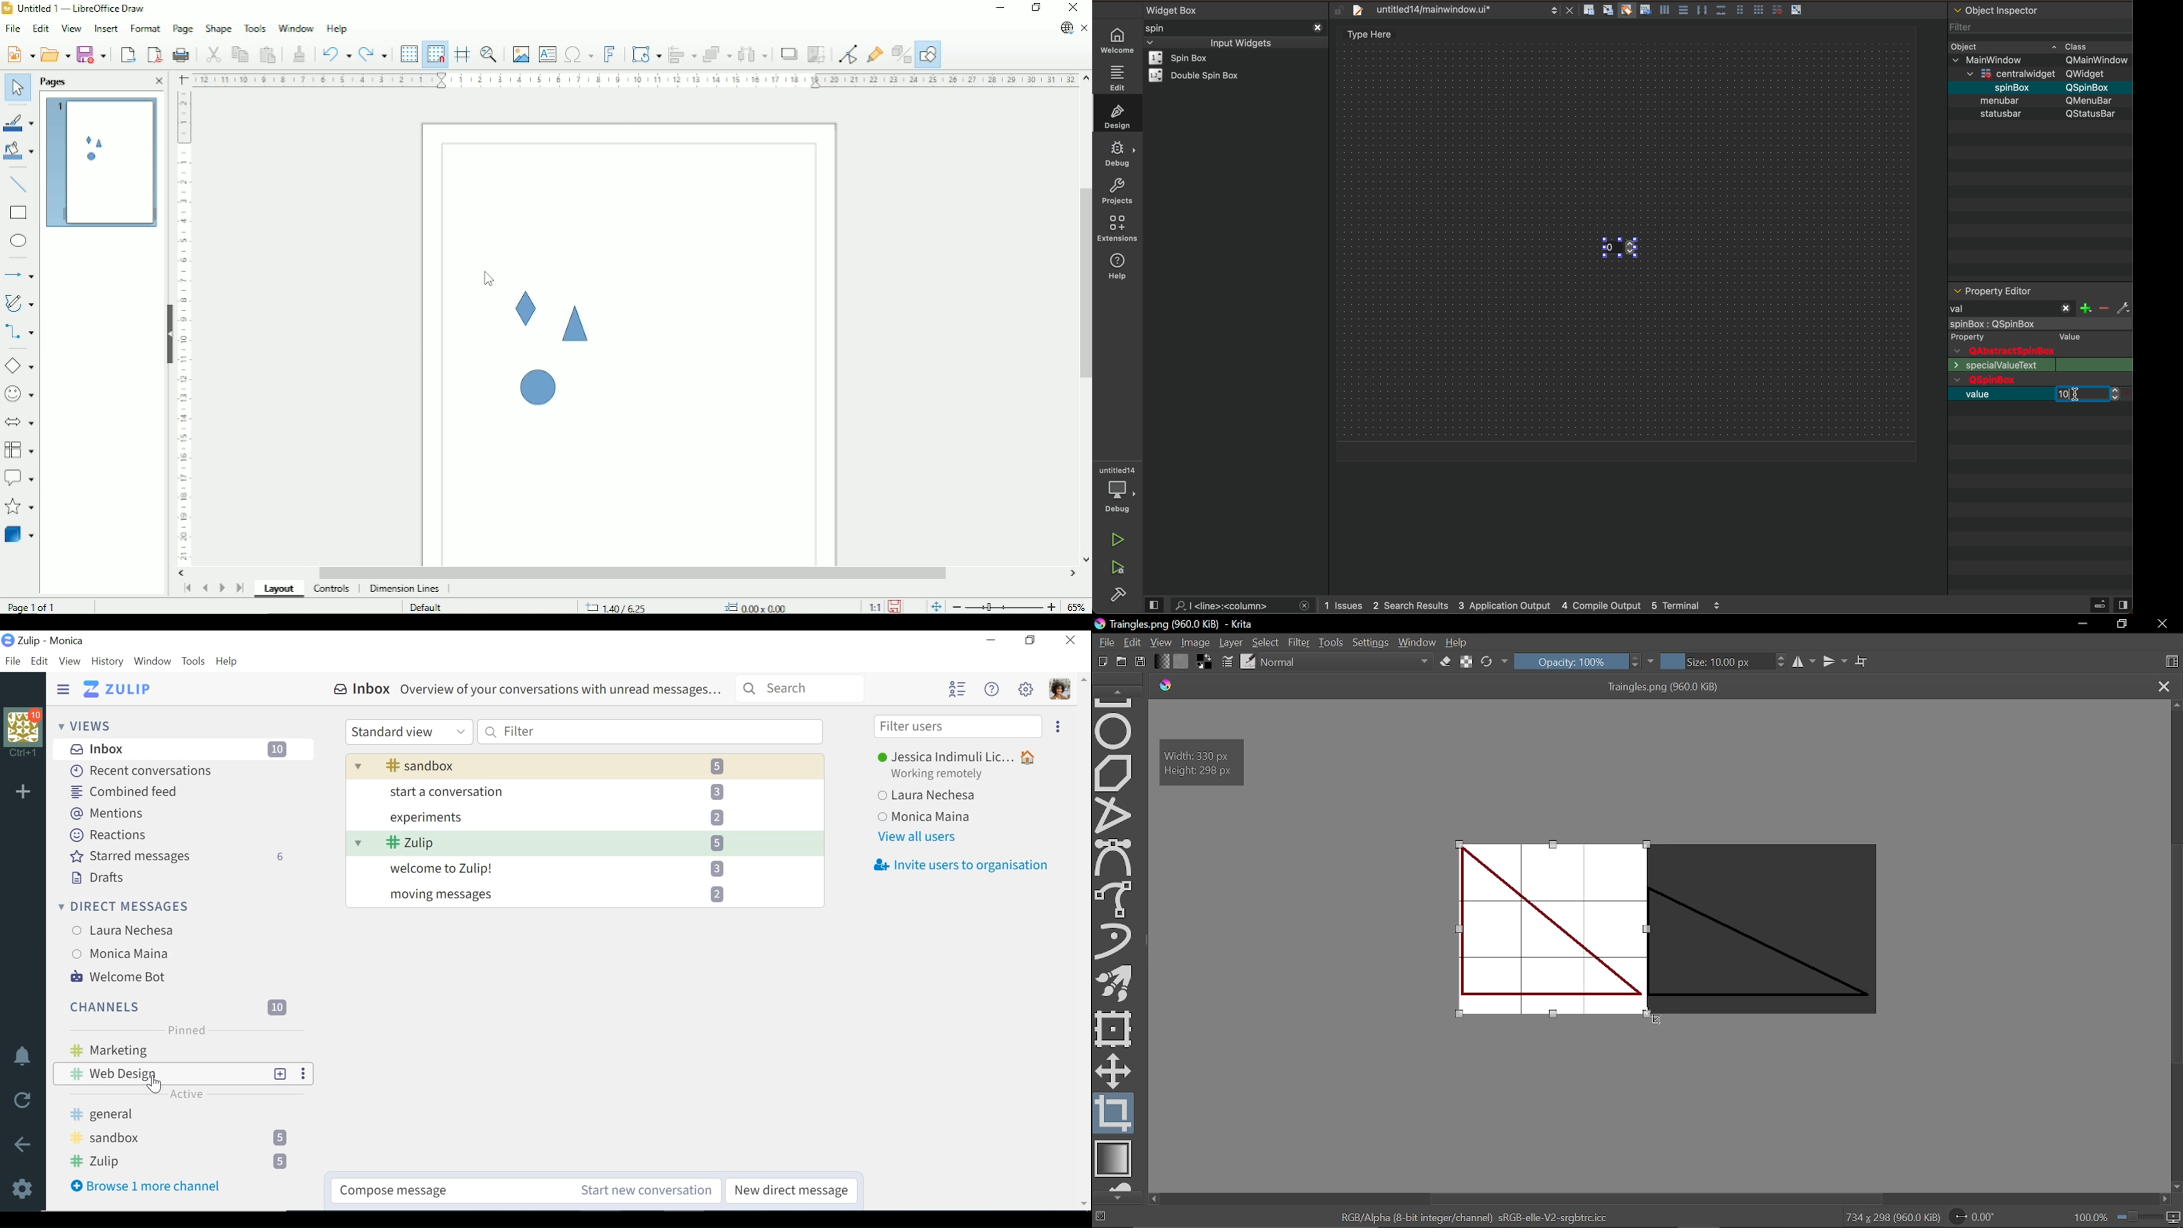  What do you see at coordinates (154, 54) in the screenshot?
I see `Export directly as PDF` at bounding box center [154, 54].